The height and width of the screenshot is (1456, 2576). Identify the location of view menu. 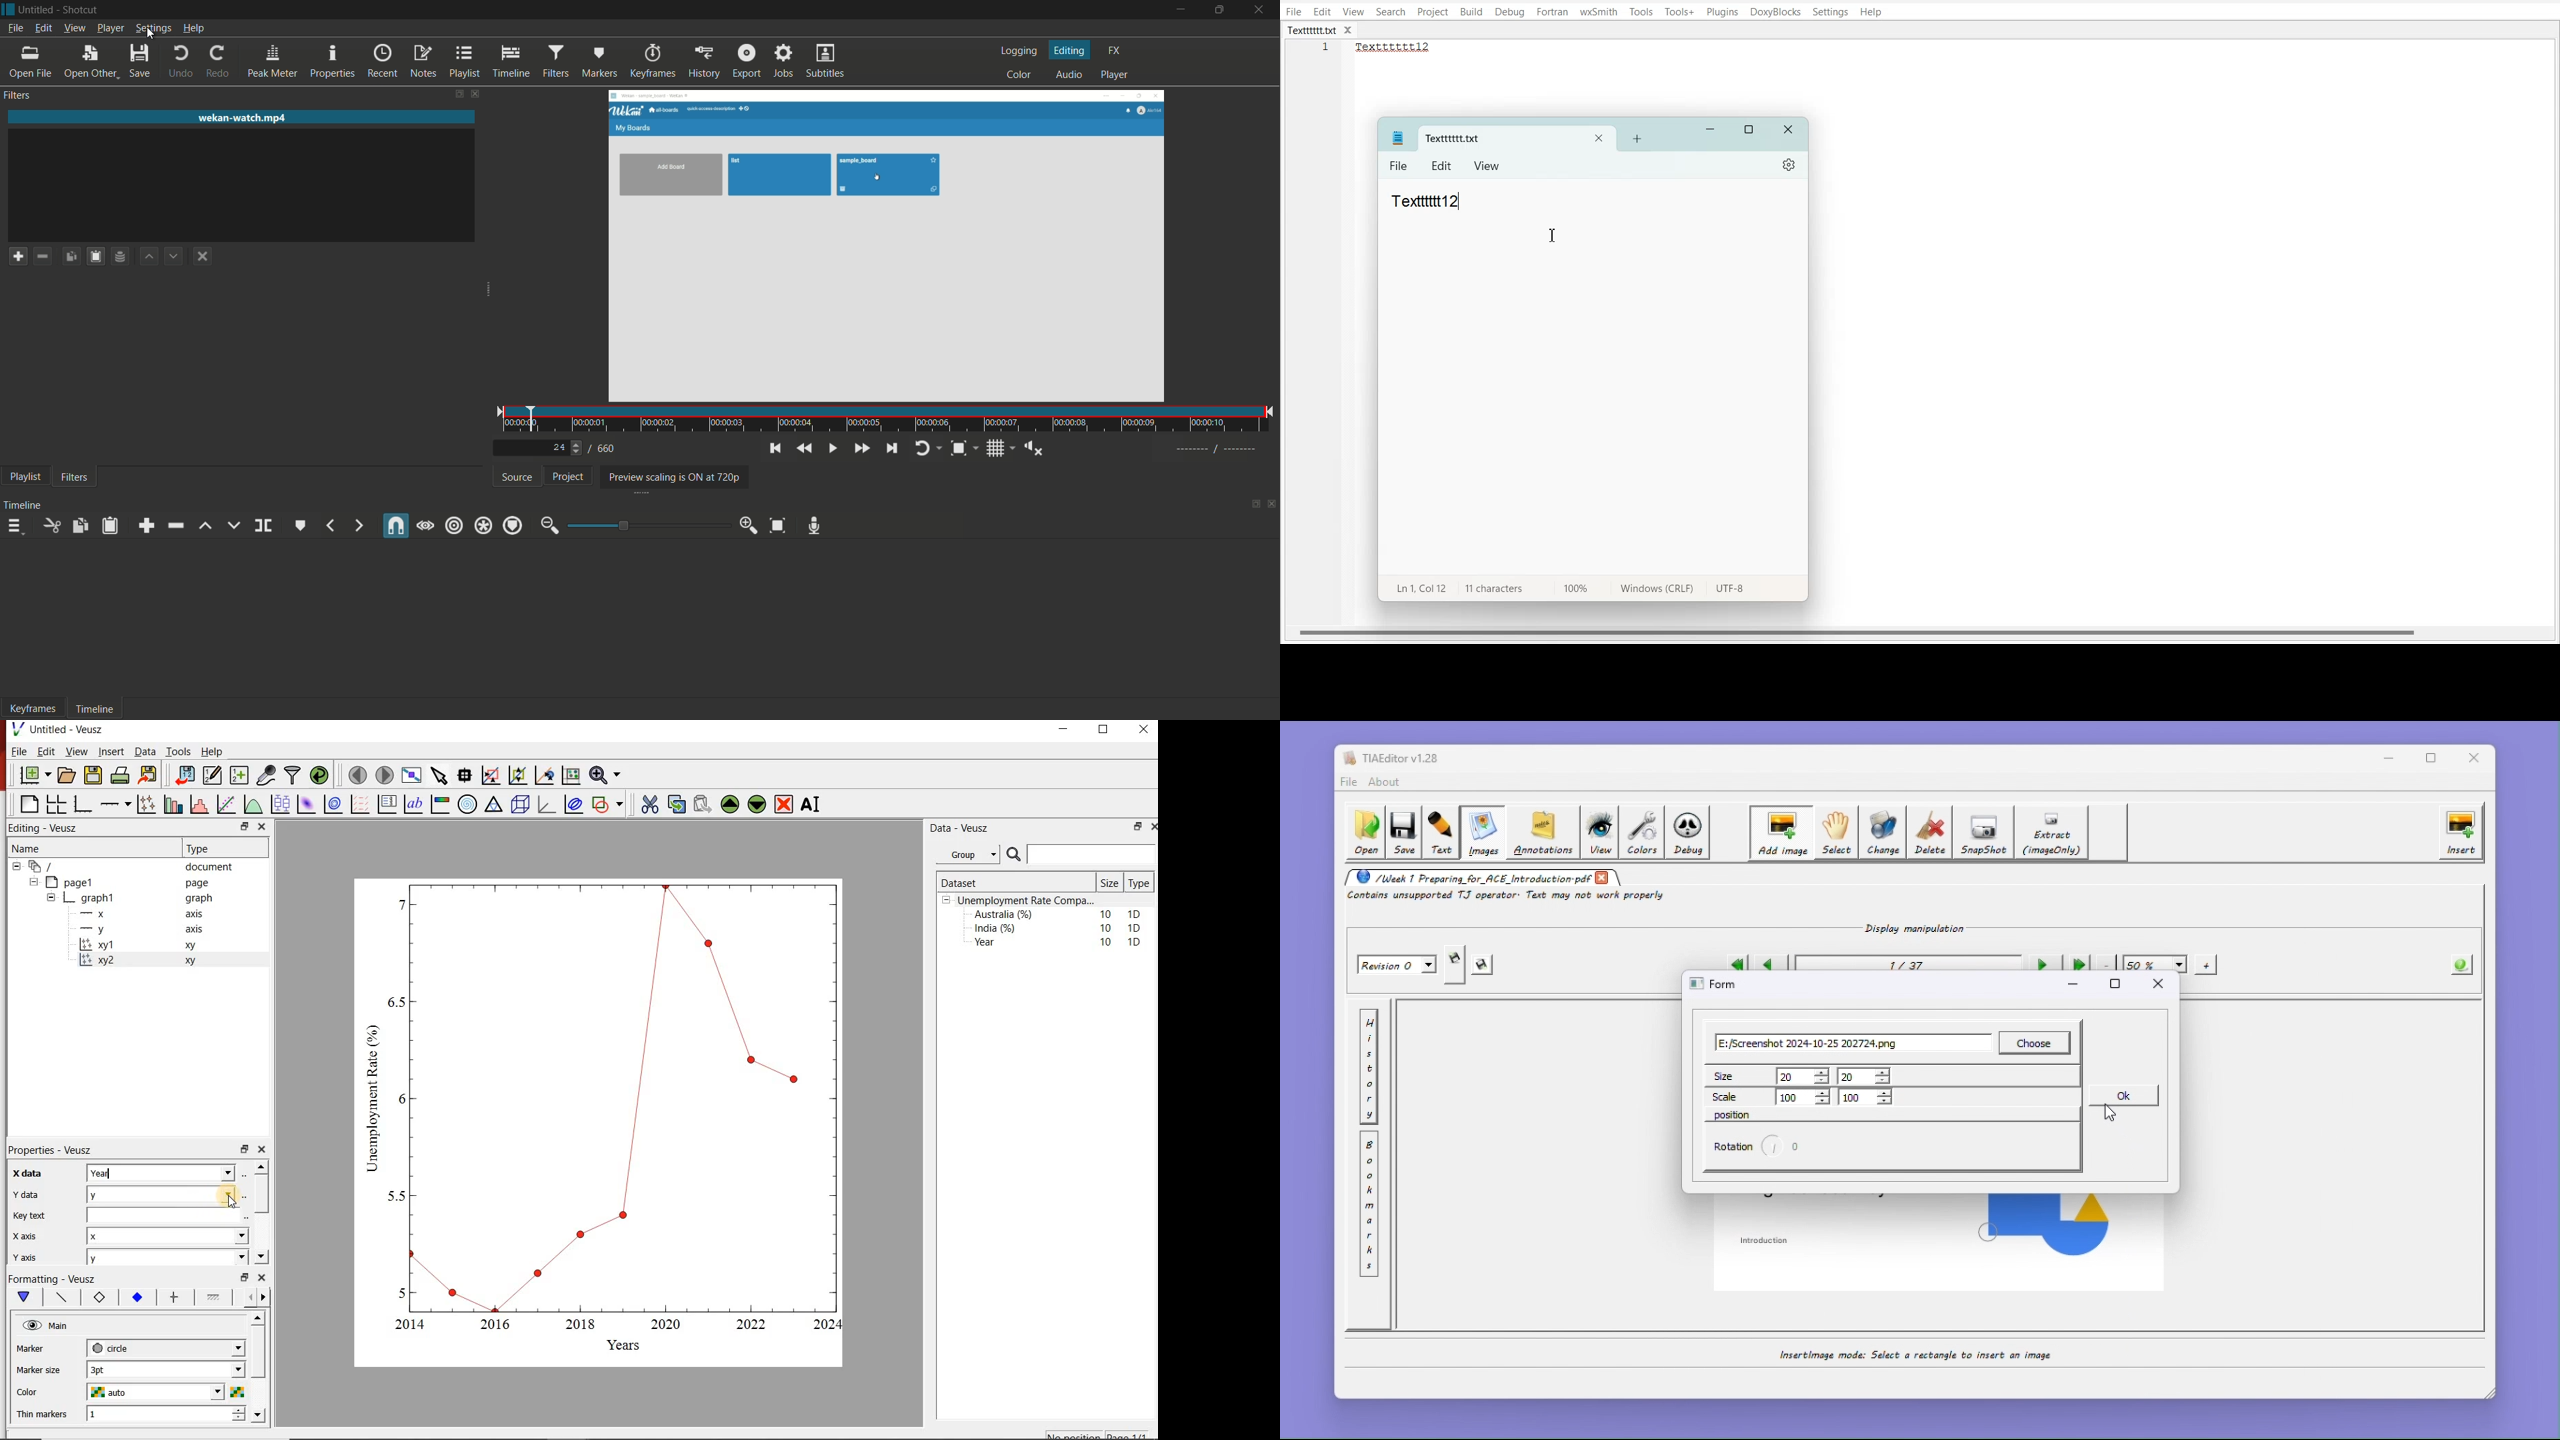
(74, 27).